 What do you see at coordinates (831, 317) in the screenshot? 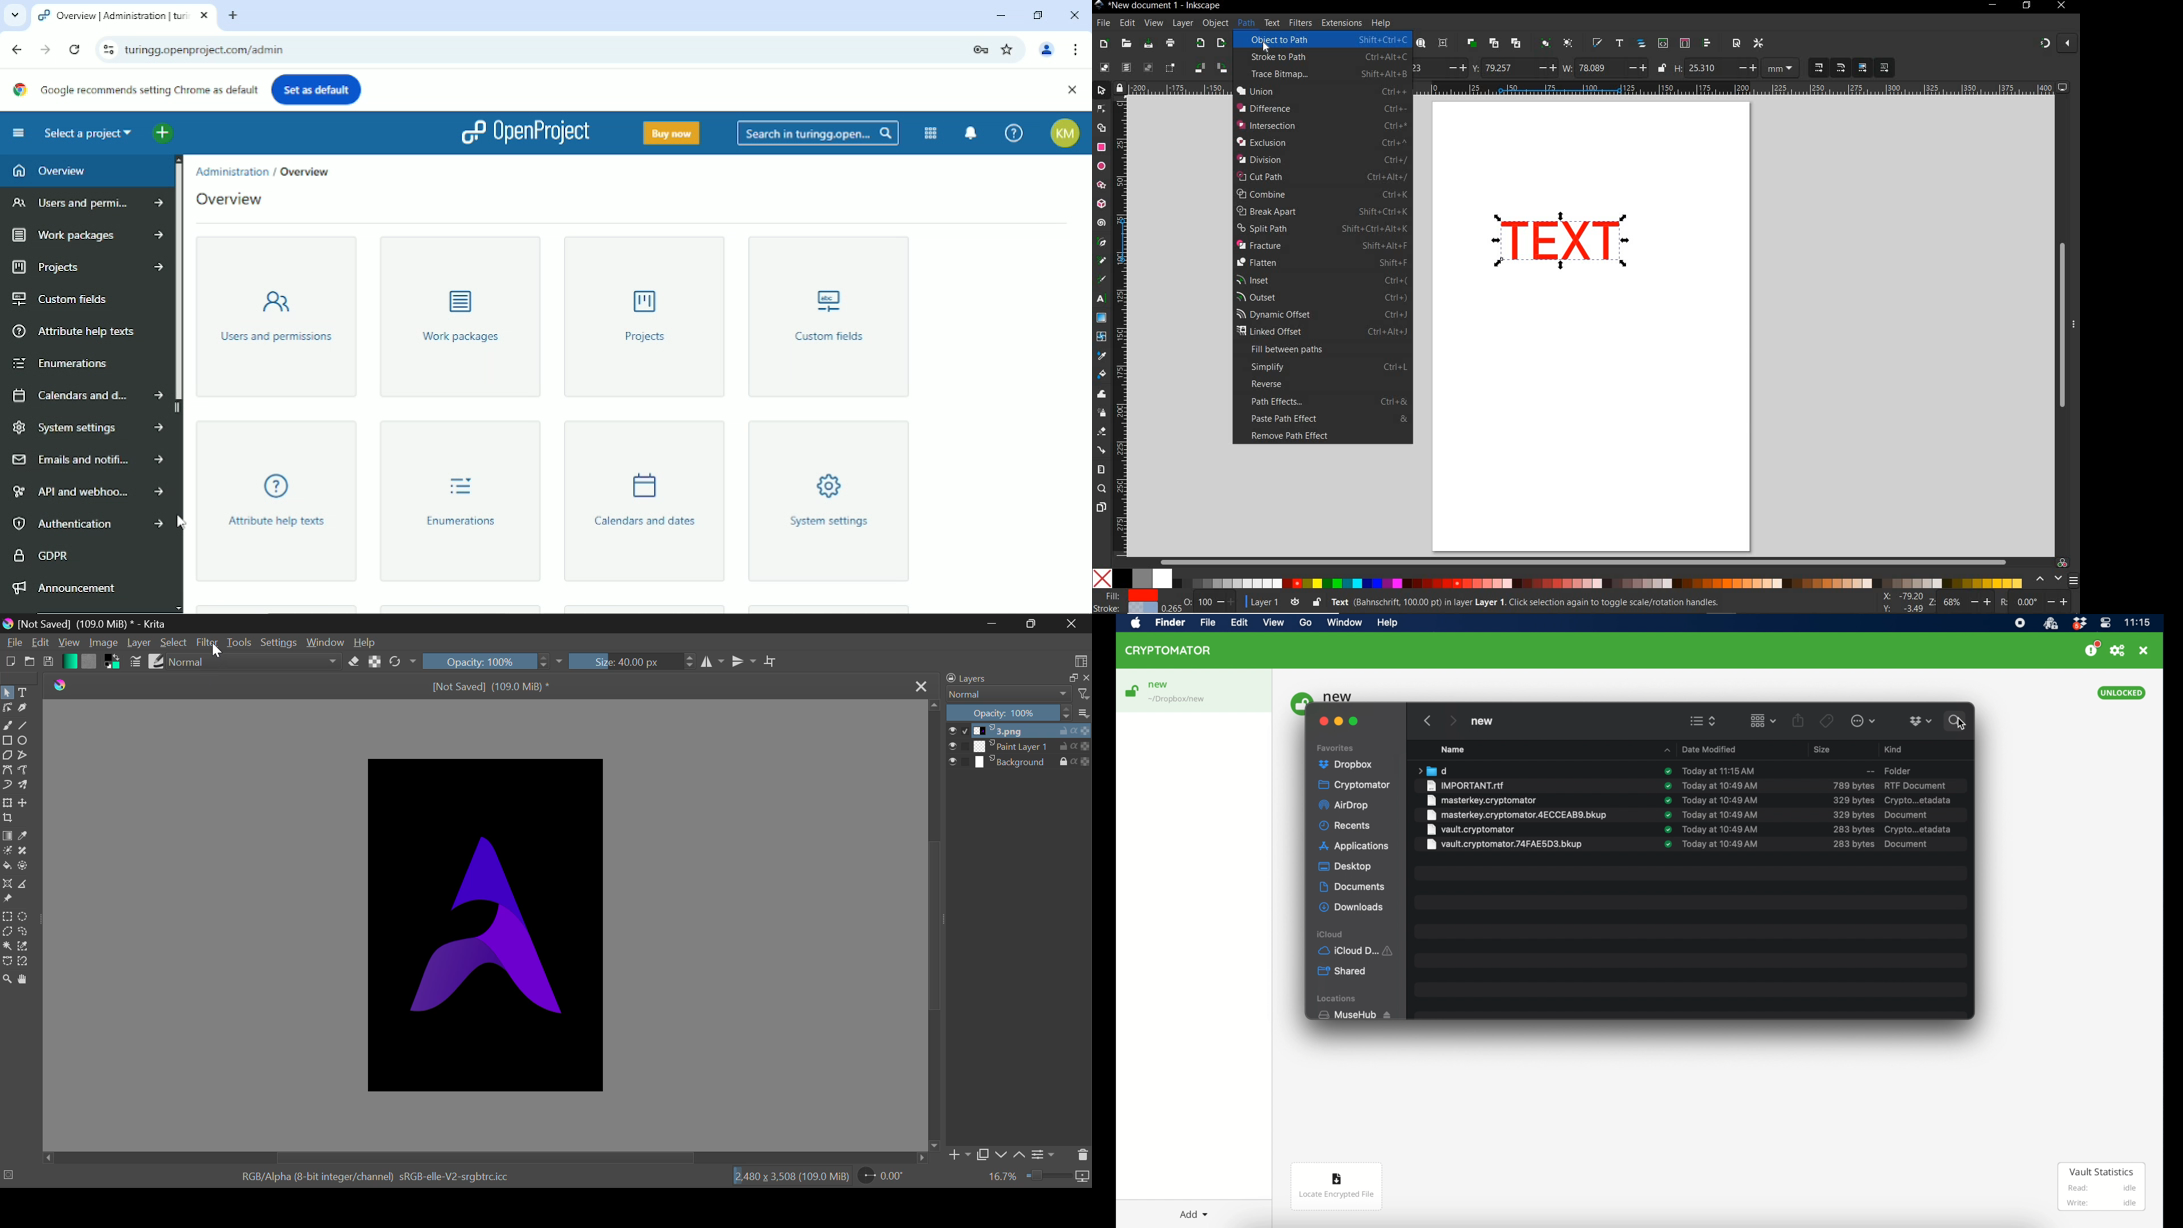
I see `Custom fields` at bounding box center [831, 317].